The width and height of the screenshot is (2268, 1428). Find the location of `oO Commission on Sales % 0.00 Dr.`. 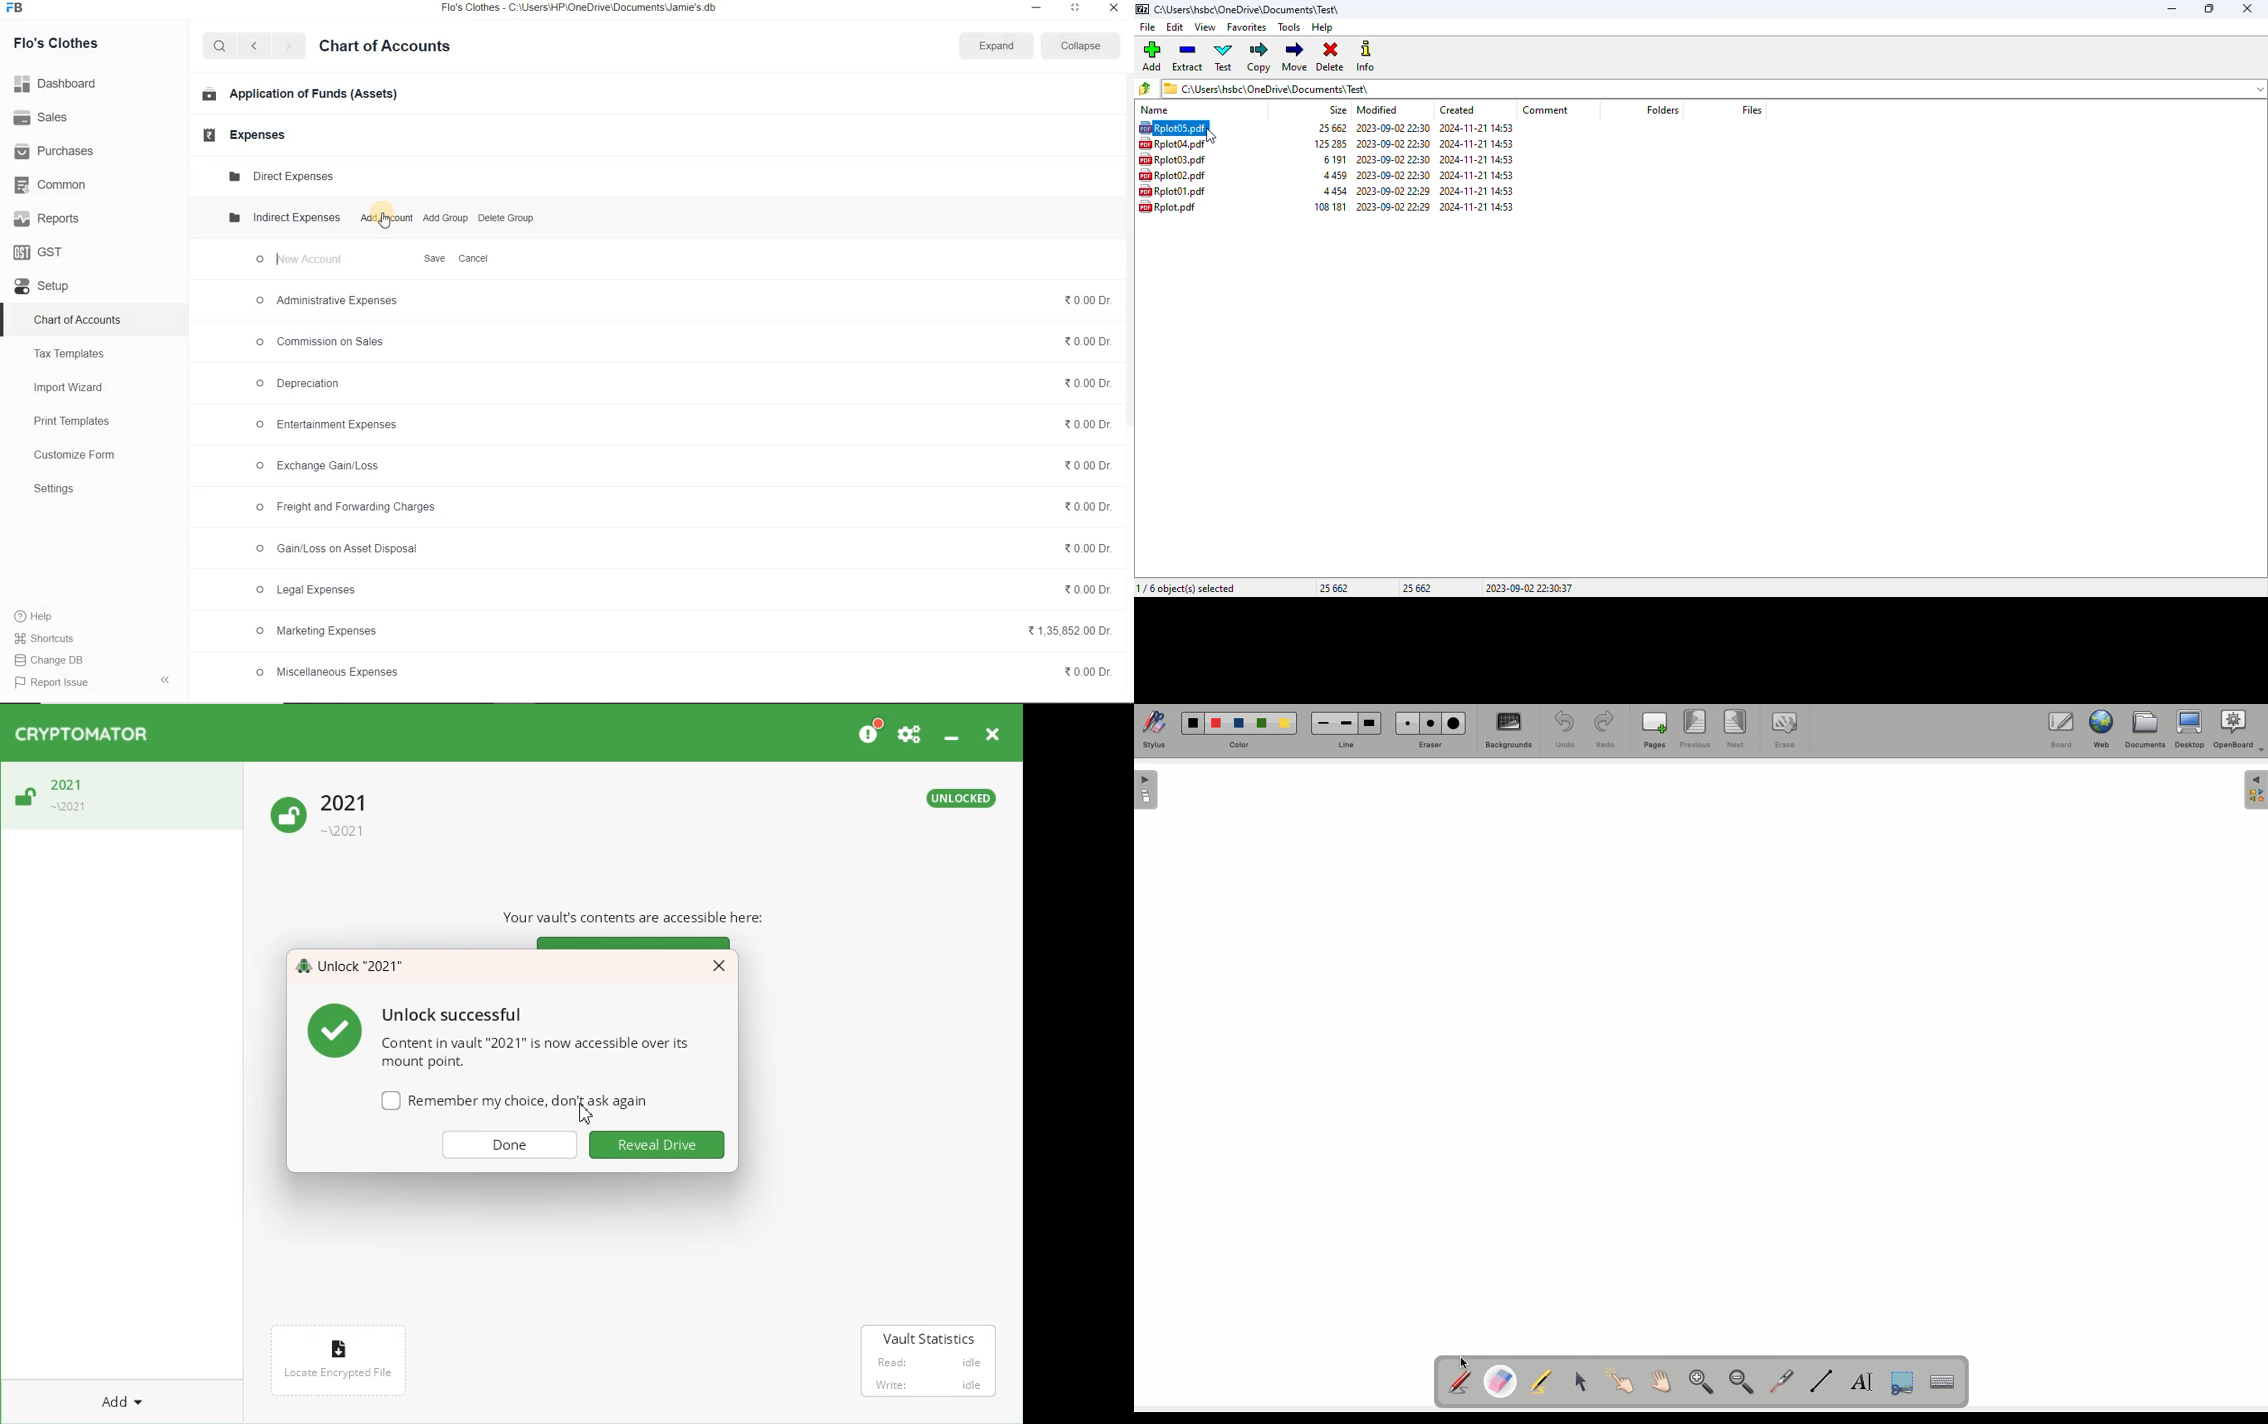

oO Commission on Sales % 0.00 Dr. is located at coordinates (682, 342).